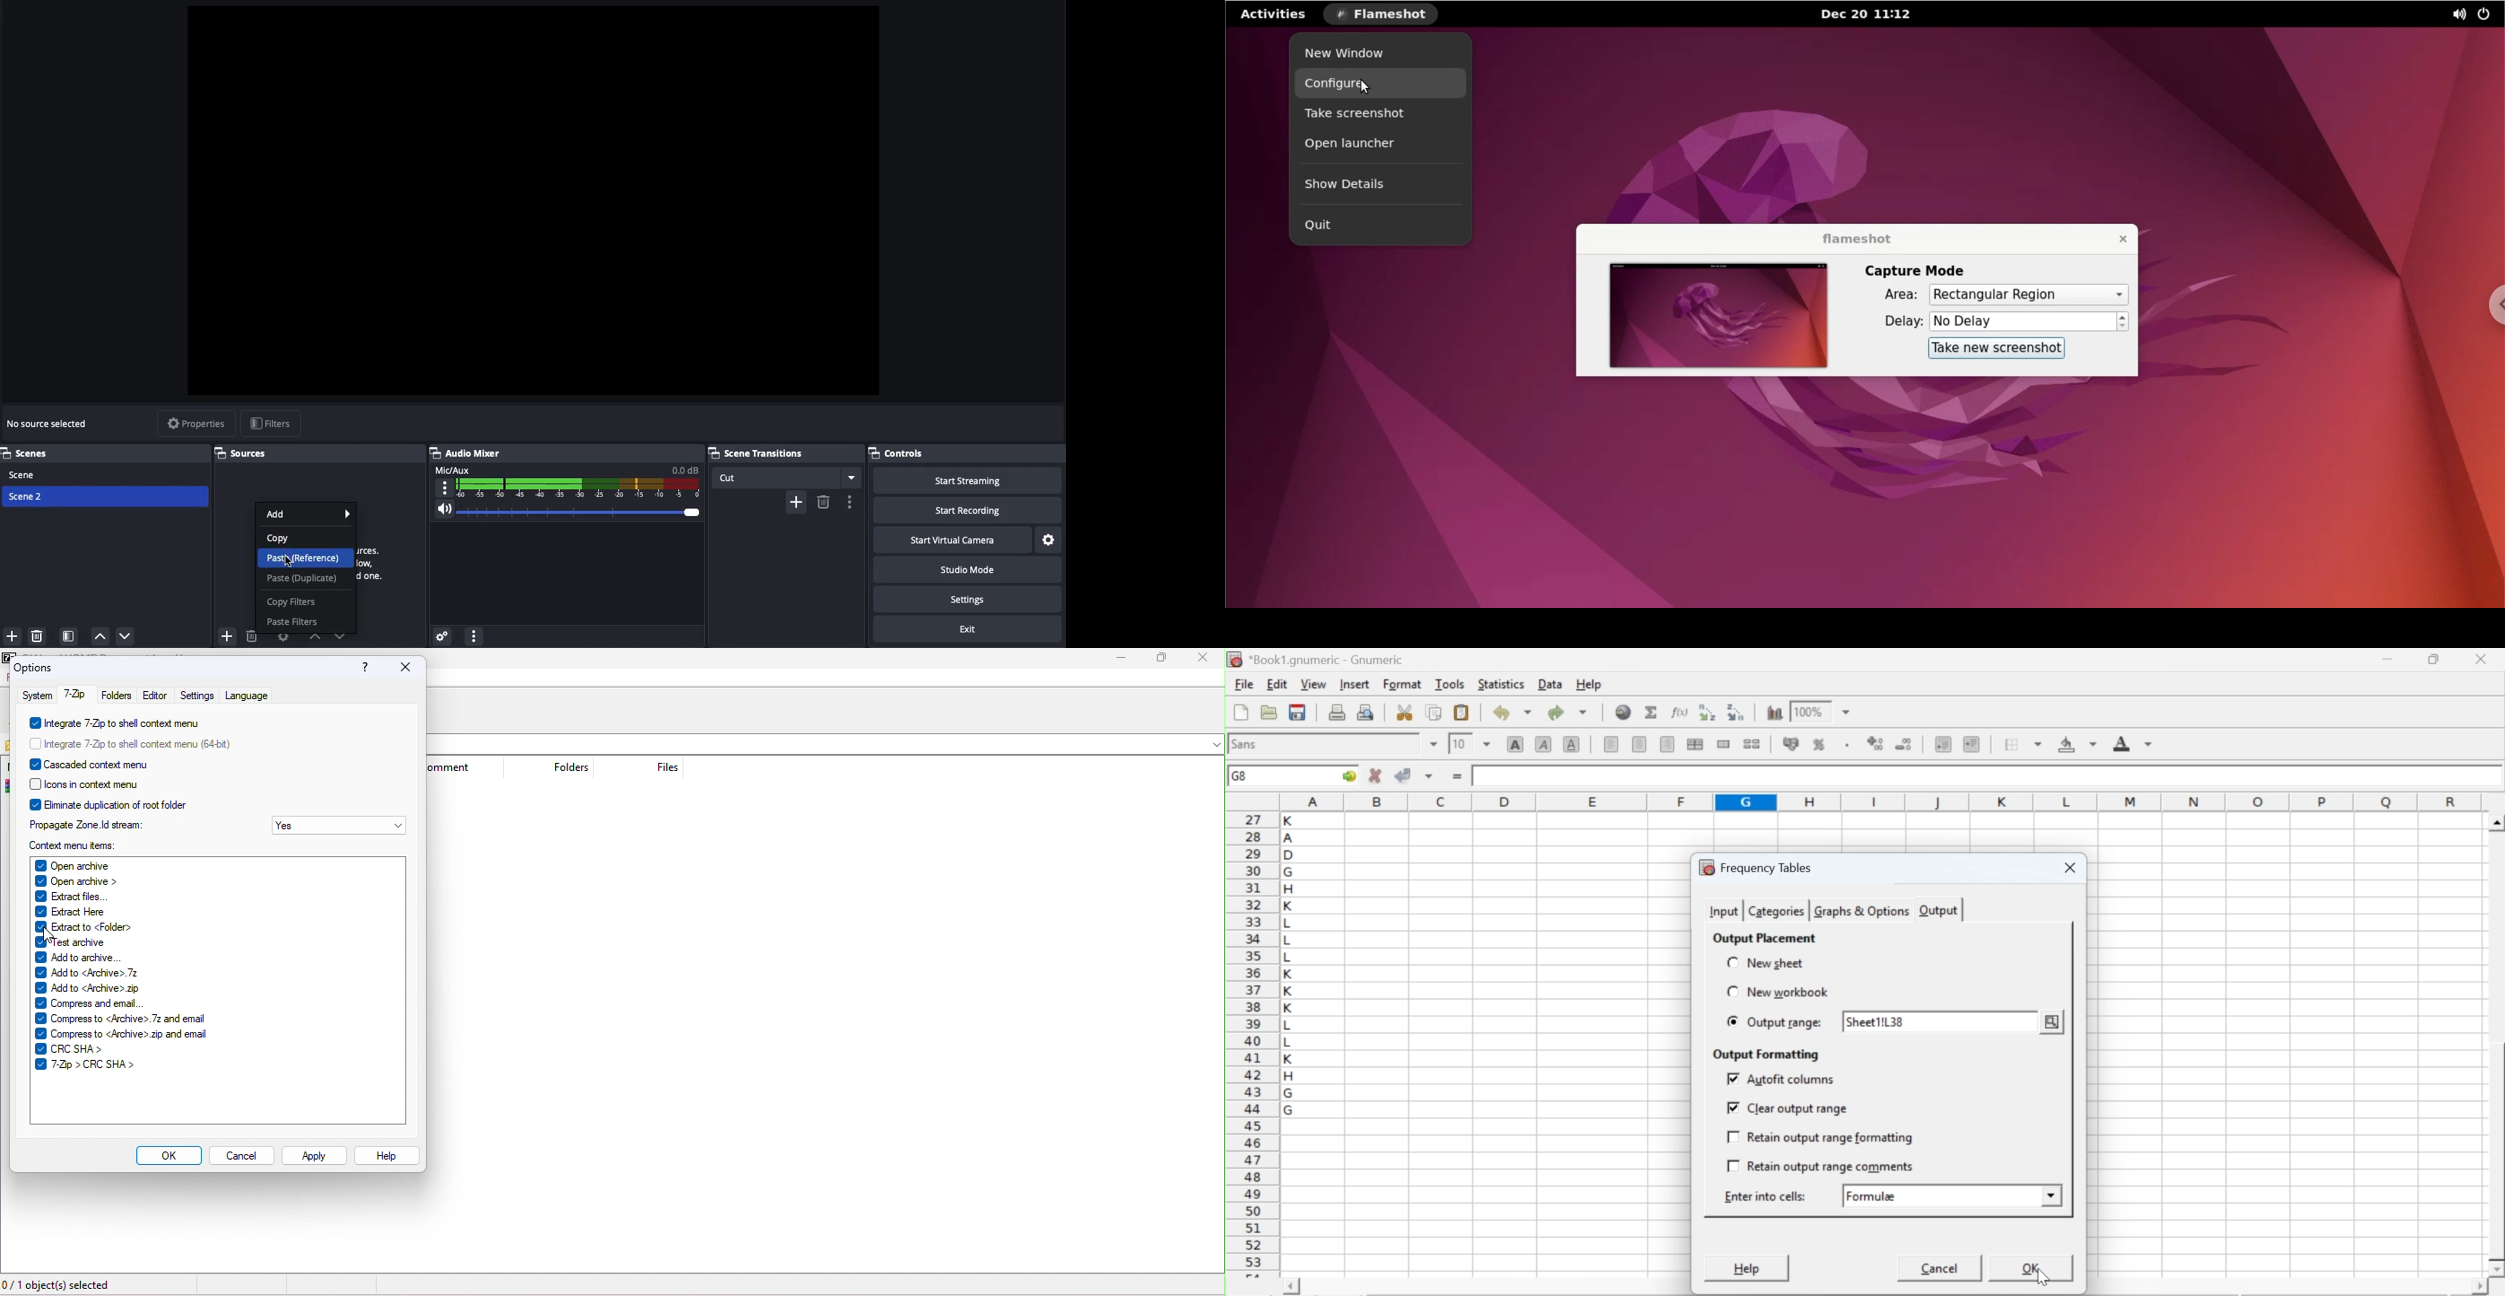  Describe the element at coordinates (538, 199) in the screenshot. I see `Screen` at that location.